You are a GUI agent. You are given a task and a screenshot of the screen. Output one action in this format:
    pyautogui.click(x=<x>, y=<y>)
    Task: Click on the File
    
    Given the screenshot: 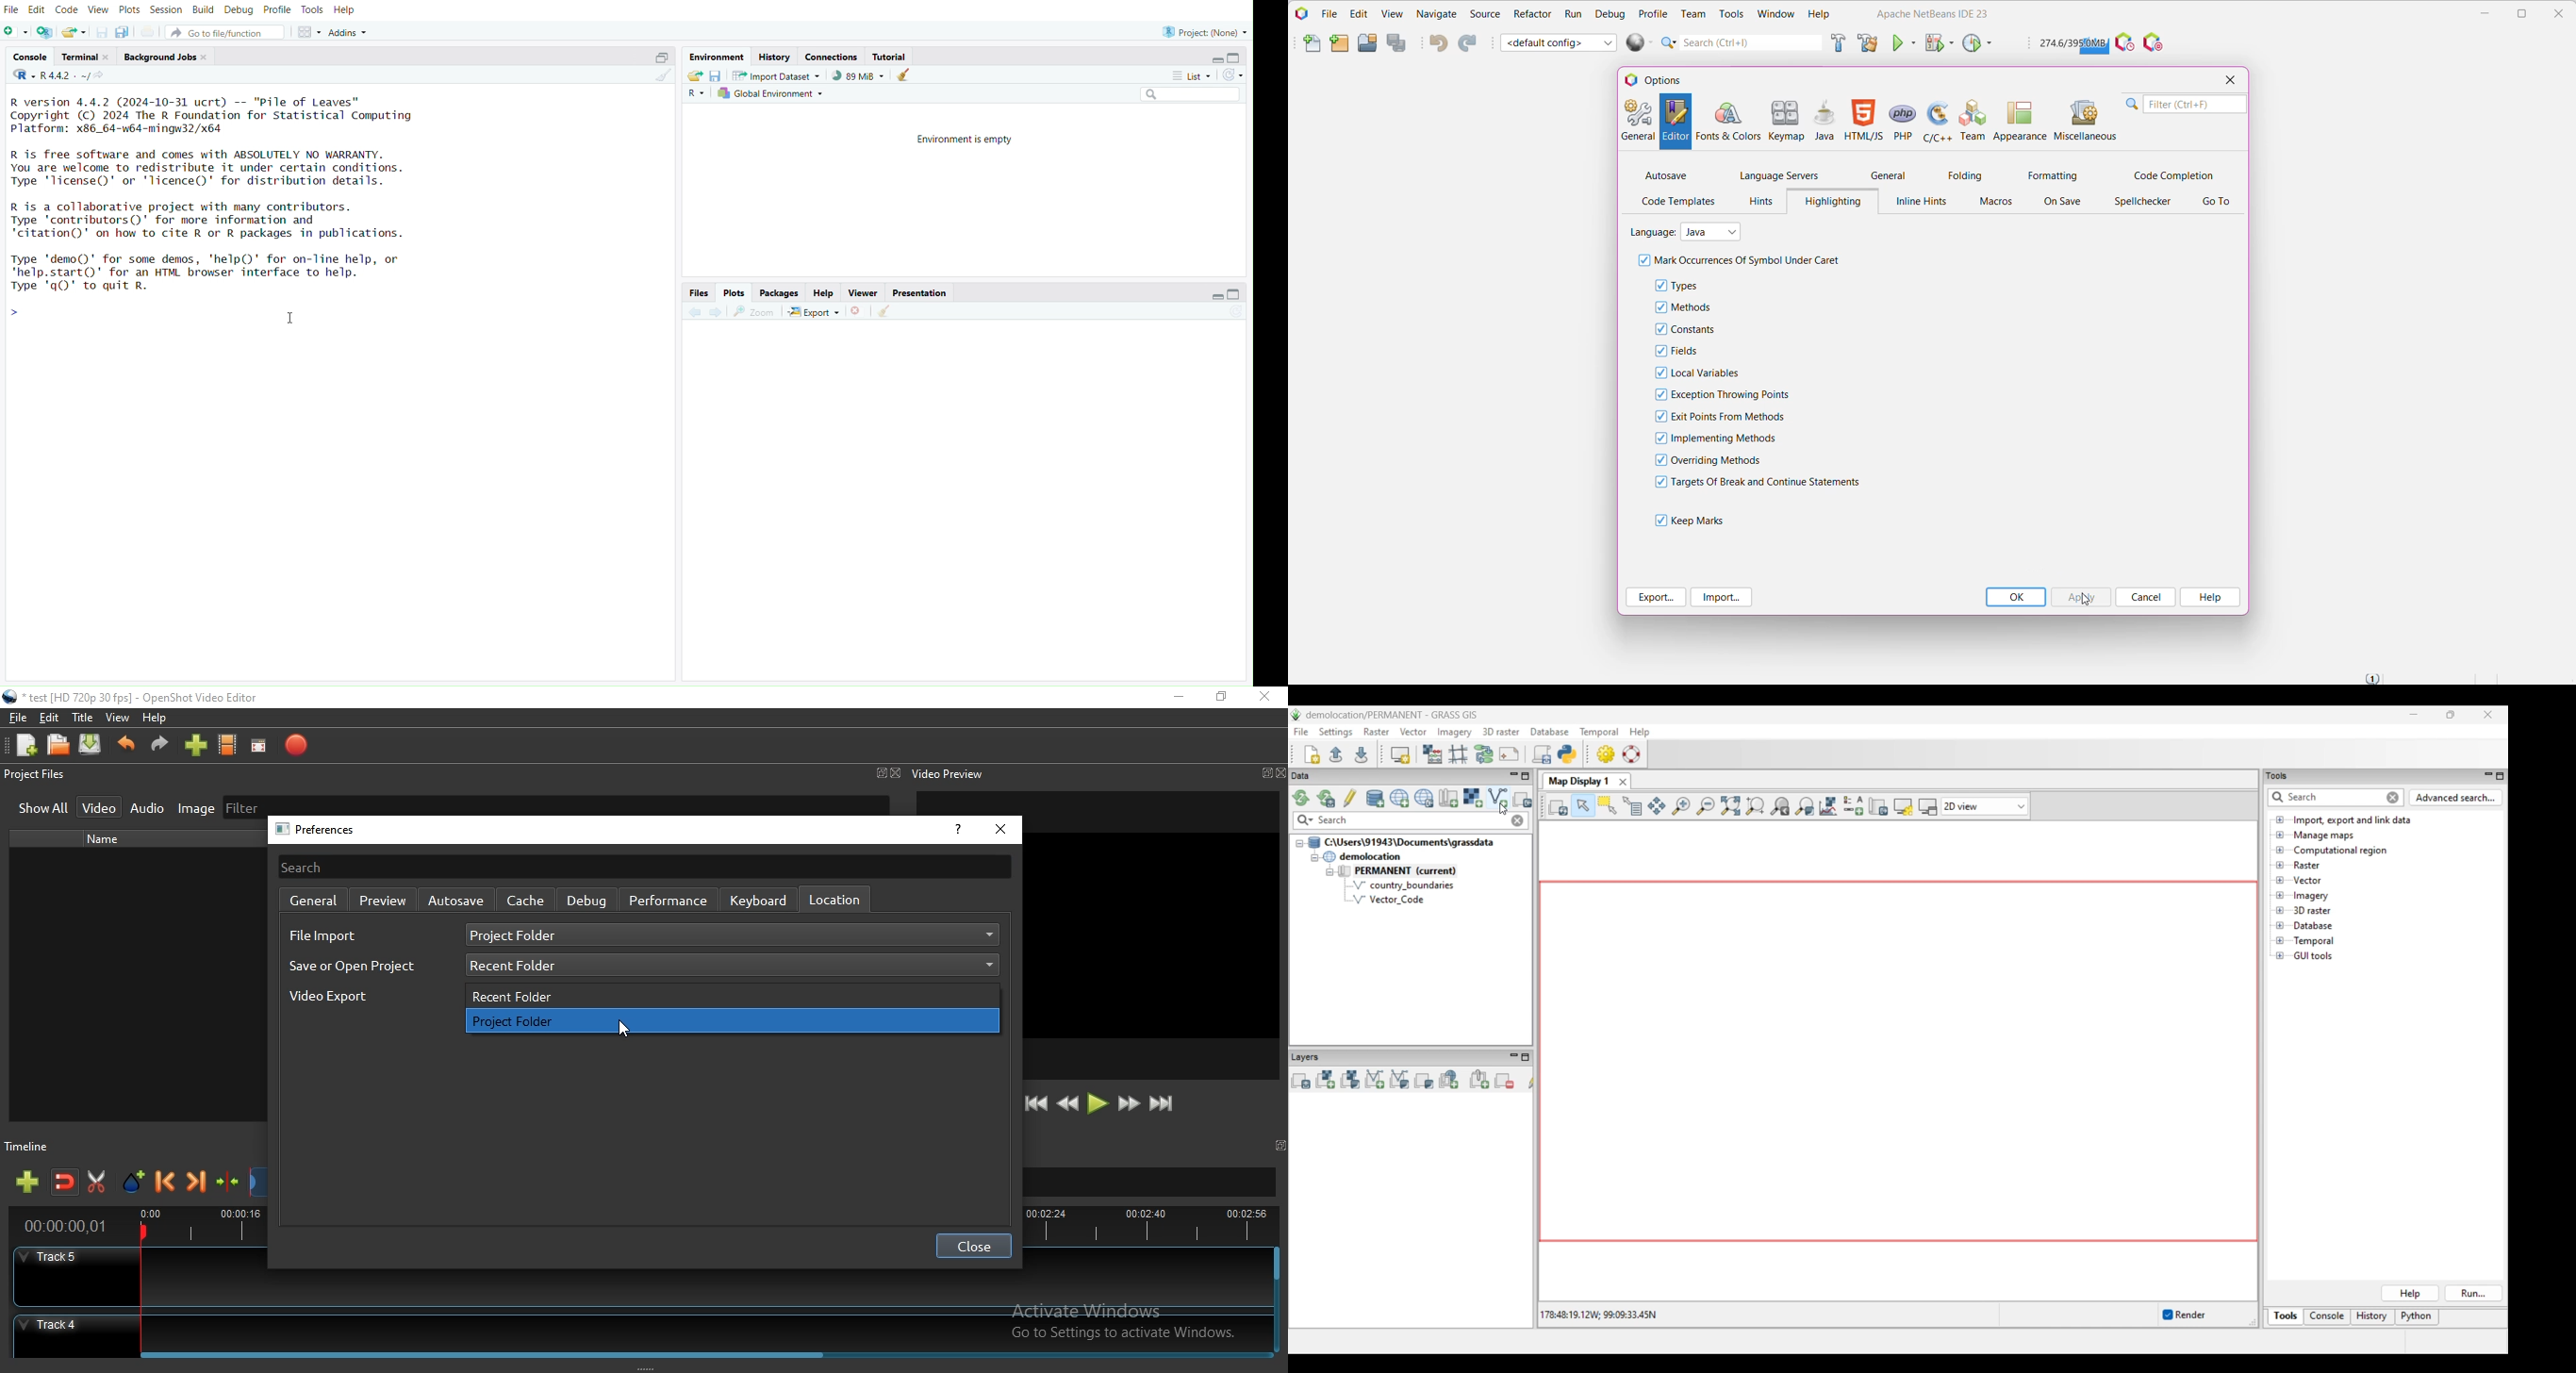 What is the action you would take?
    pyautogui.click(x=15, y=718)
    